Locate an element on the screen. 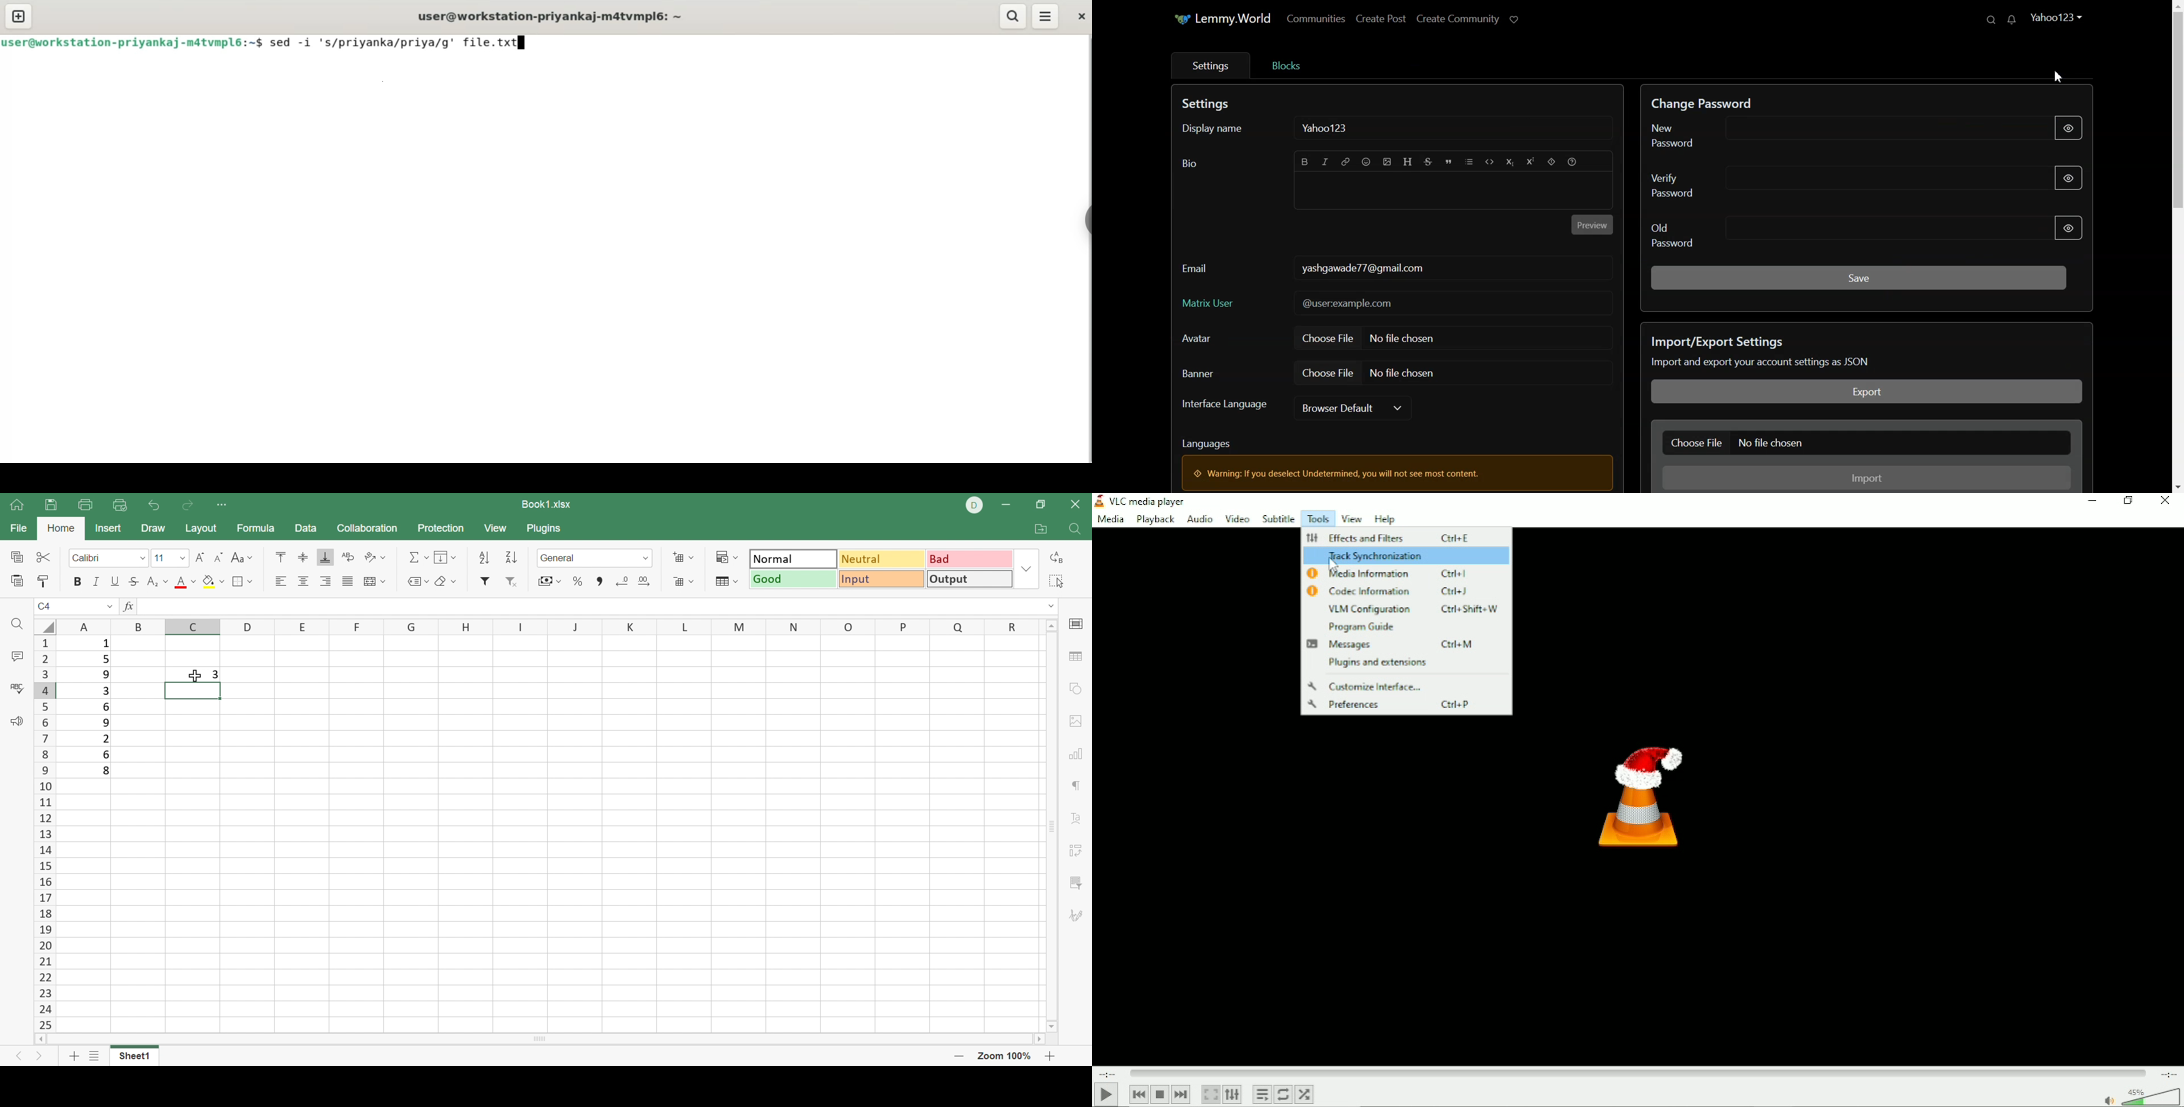  Formula is located at coordinates (254, 528).